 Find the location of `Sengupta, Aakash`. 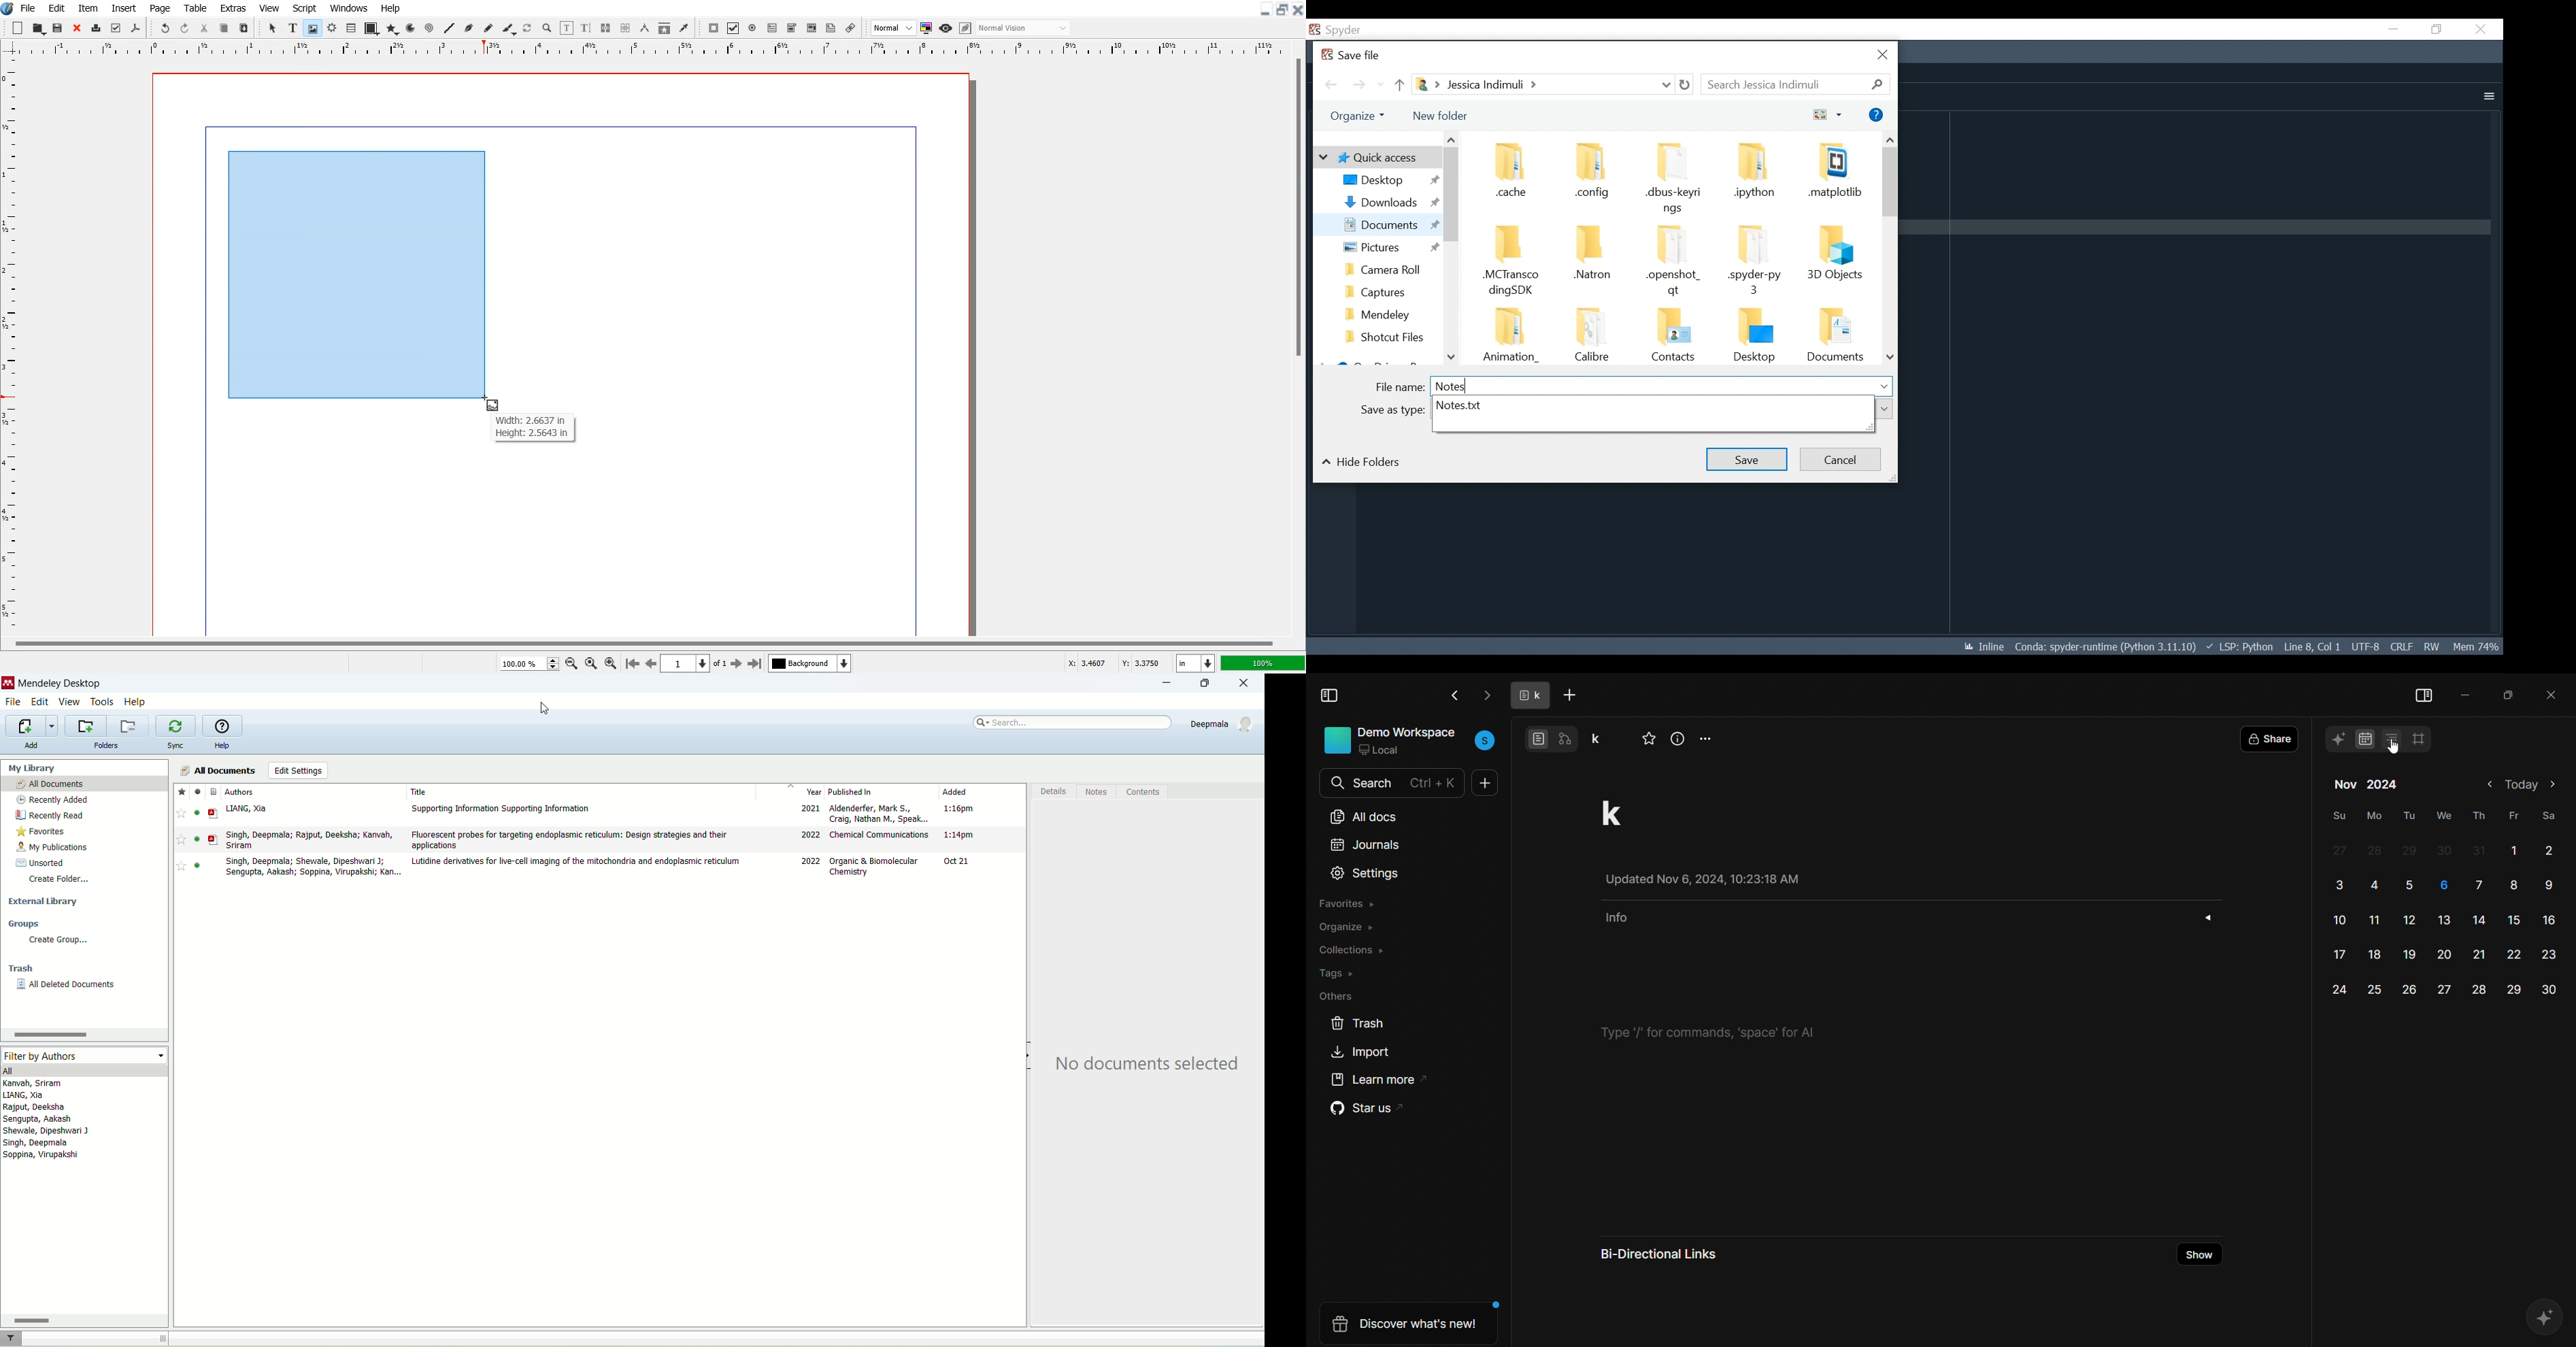

Sengupta, Aakash is located at coordinates (36, 1119).